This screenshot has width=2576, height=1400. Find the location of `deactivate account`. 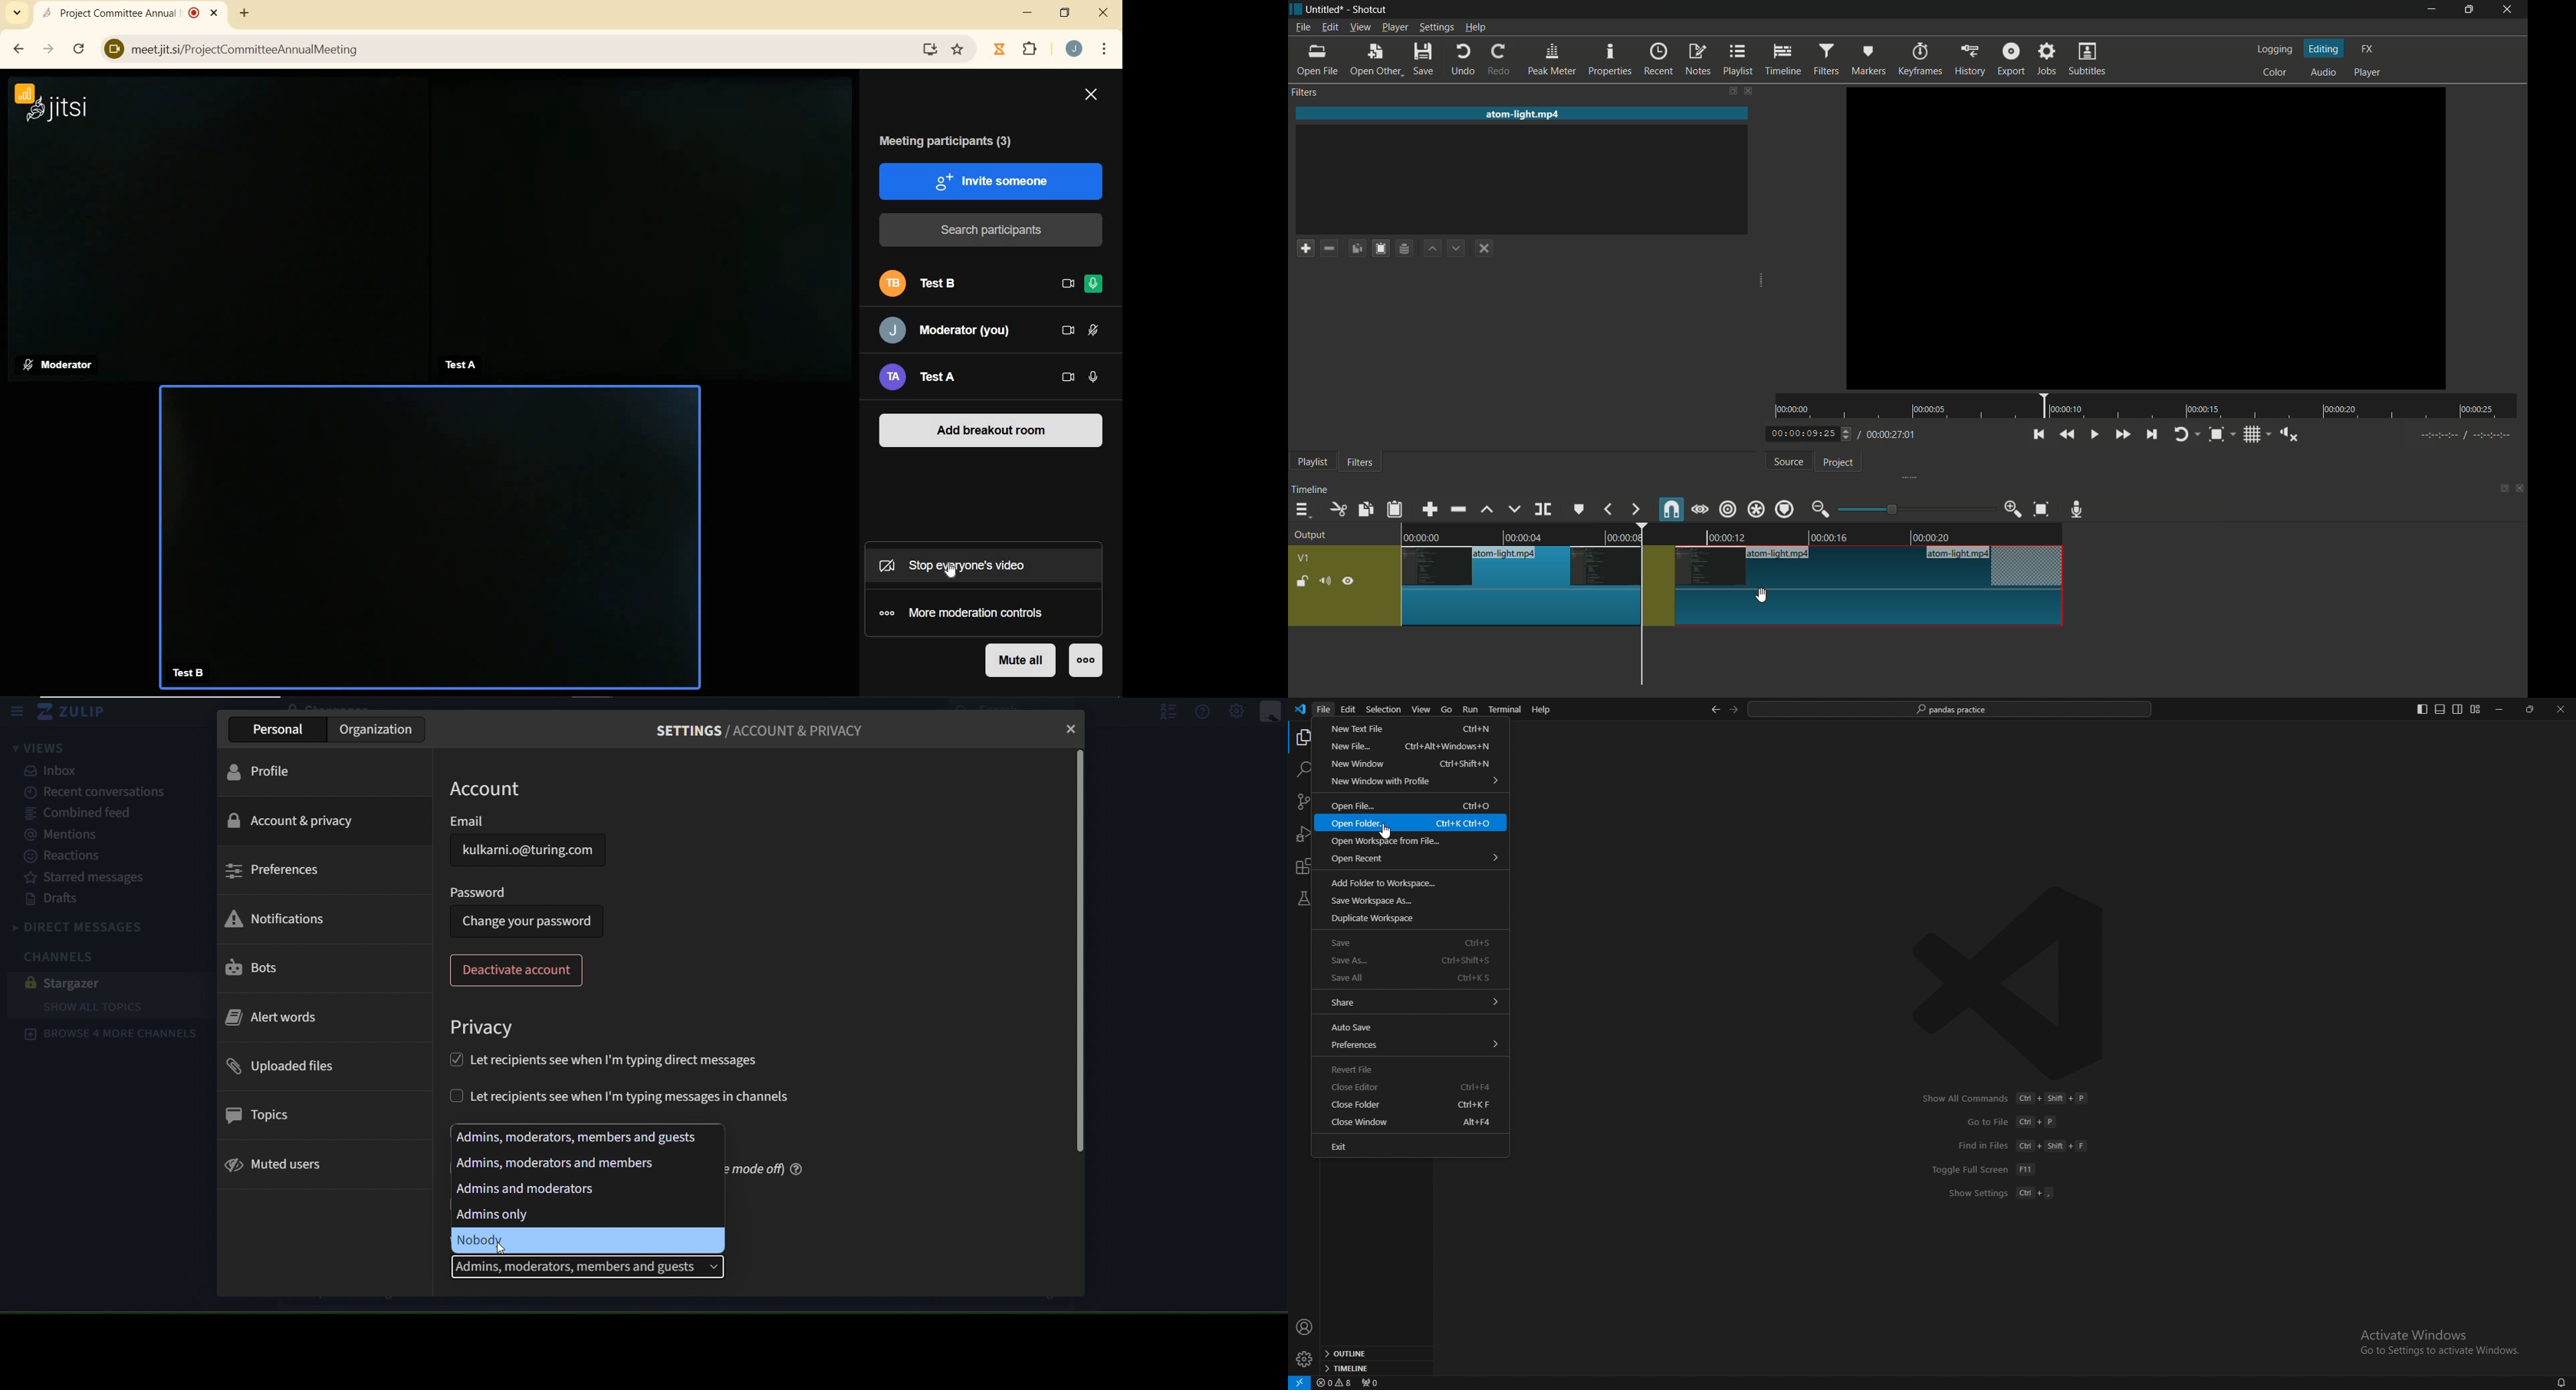

deactivate account is located at coordinates (519, 970).